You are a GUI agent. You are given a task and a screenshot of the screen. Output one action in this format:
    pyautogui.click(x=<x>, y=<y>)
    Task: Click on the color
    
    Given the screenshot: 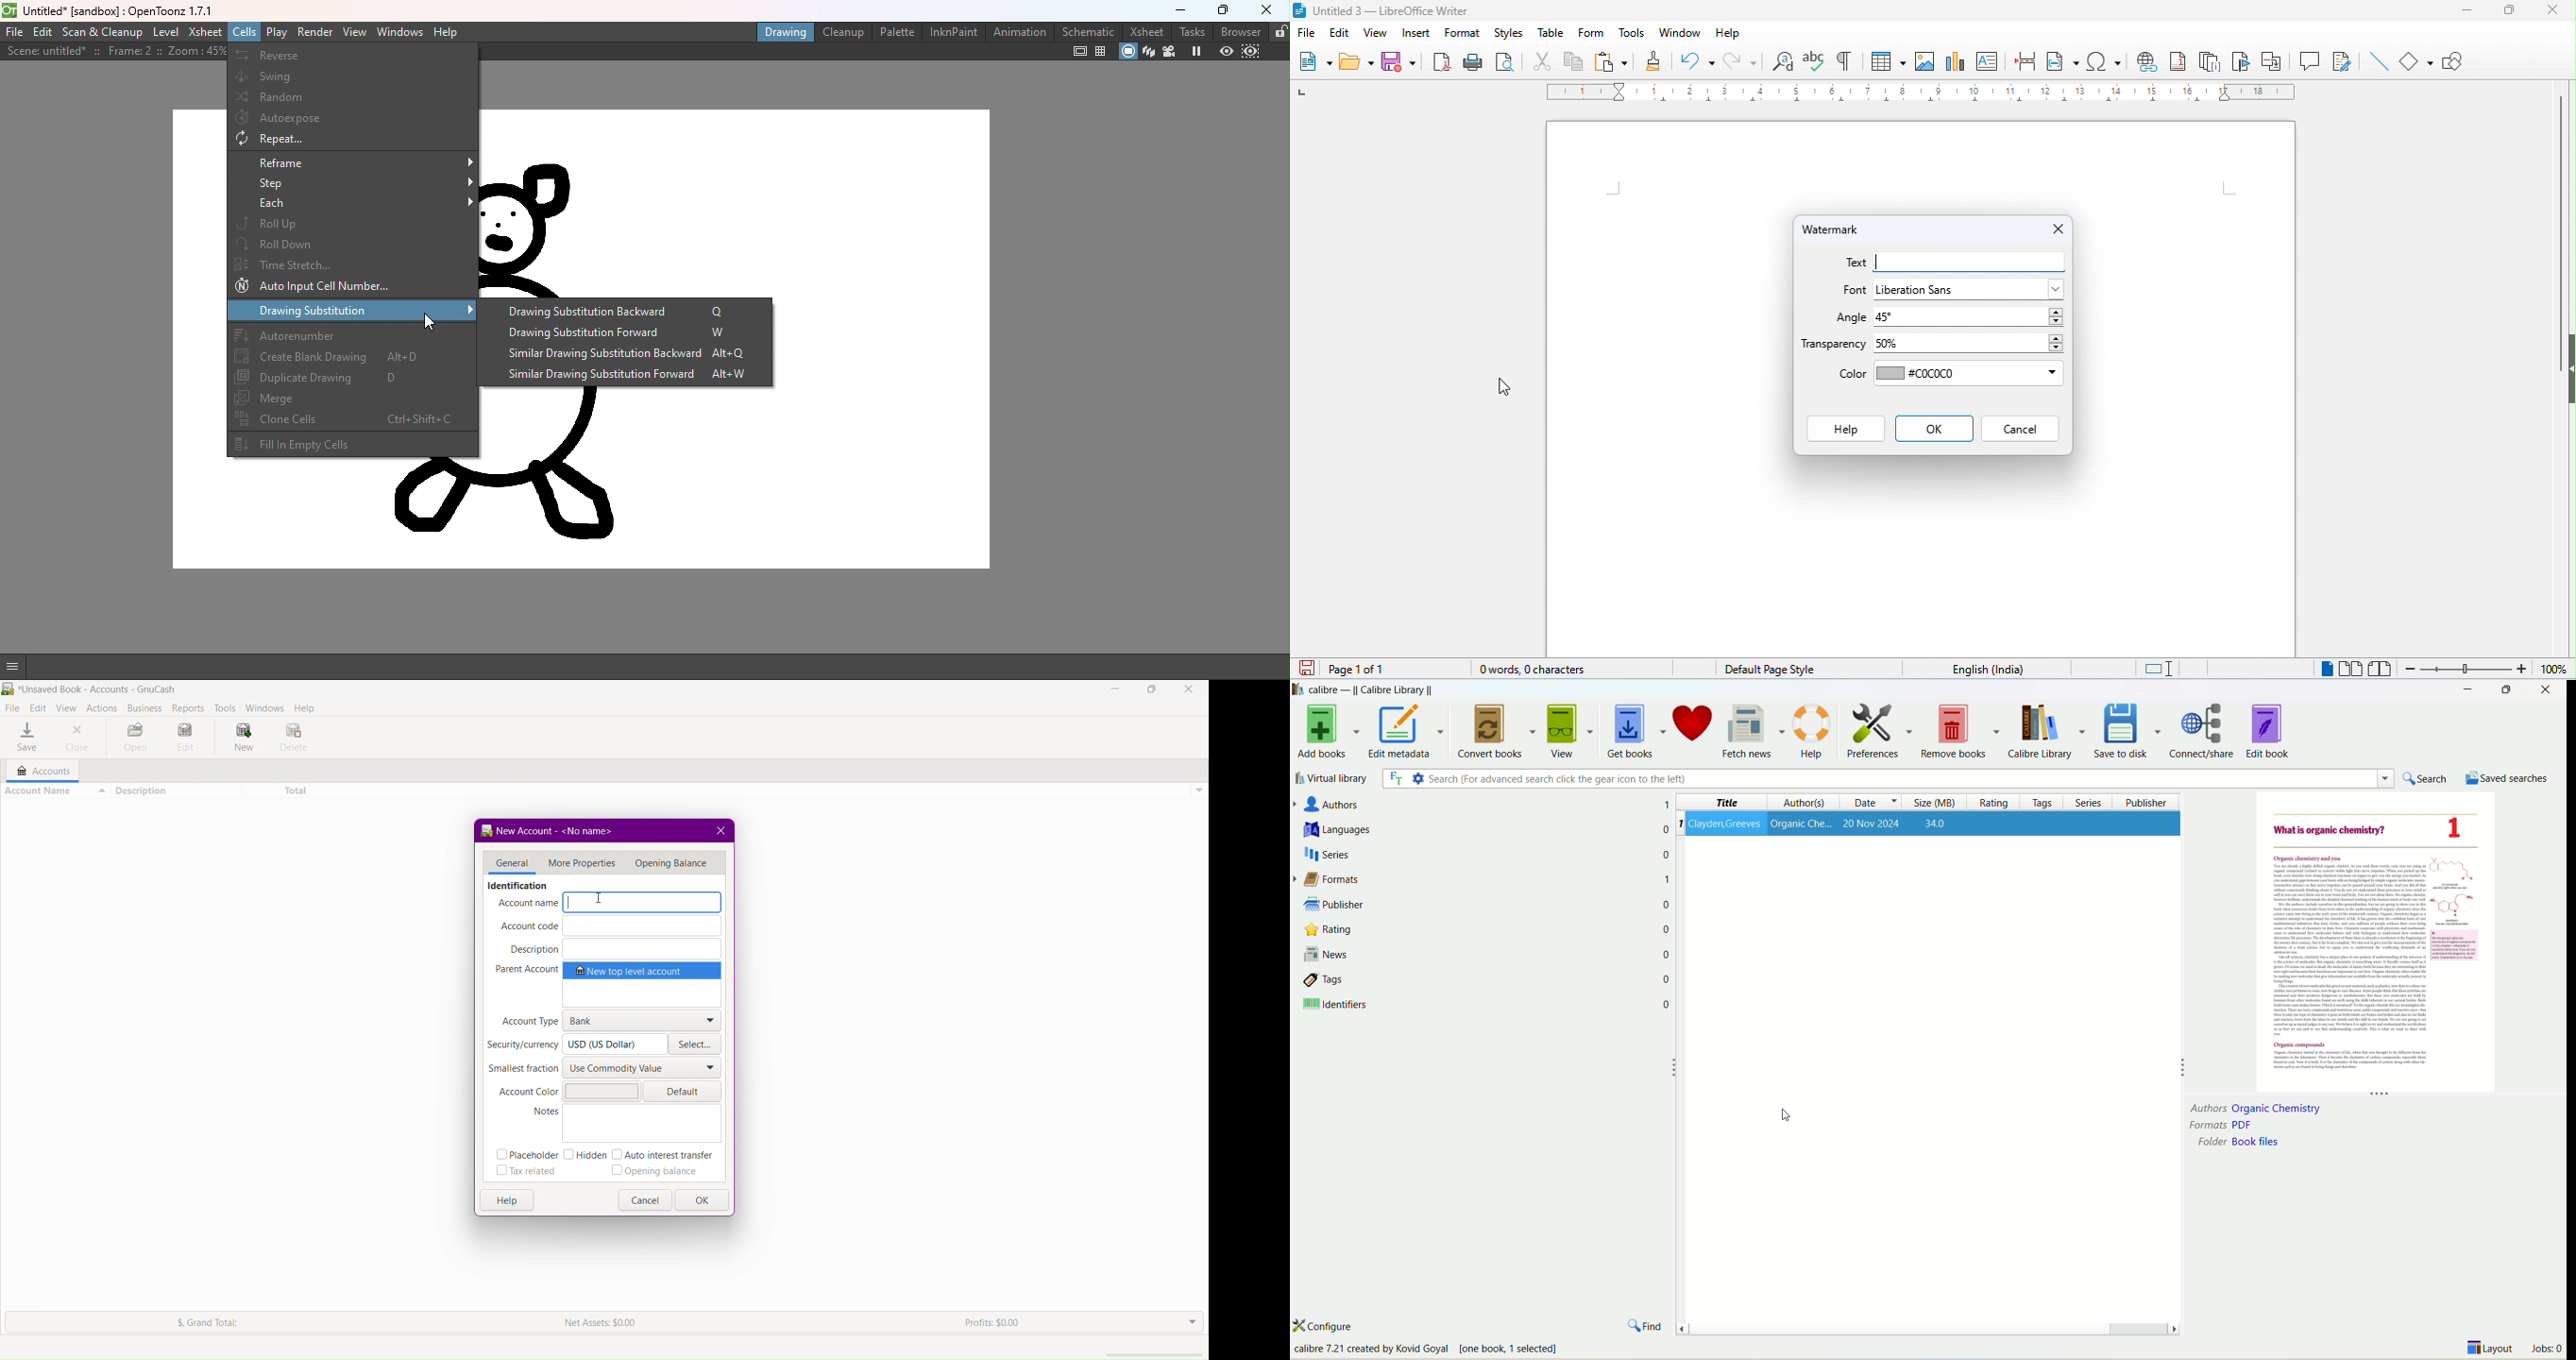 What is the action you would take?
    pyautogui.click(x=1849, y=376)
    